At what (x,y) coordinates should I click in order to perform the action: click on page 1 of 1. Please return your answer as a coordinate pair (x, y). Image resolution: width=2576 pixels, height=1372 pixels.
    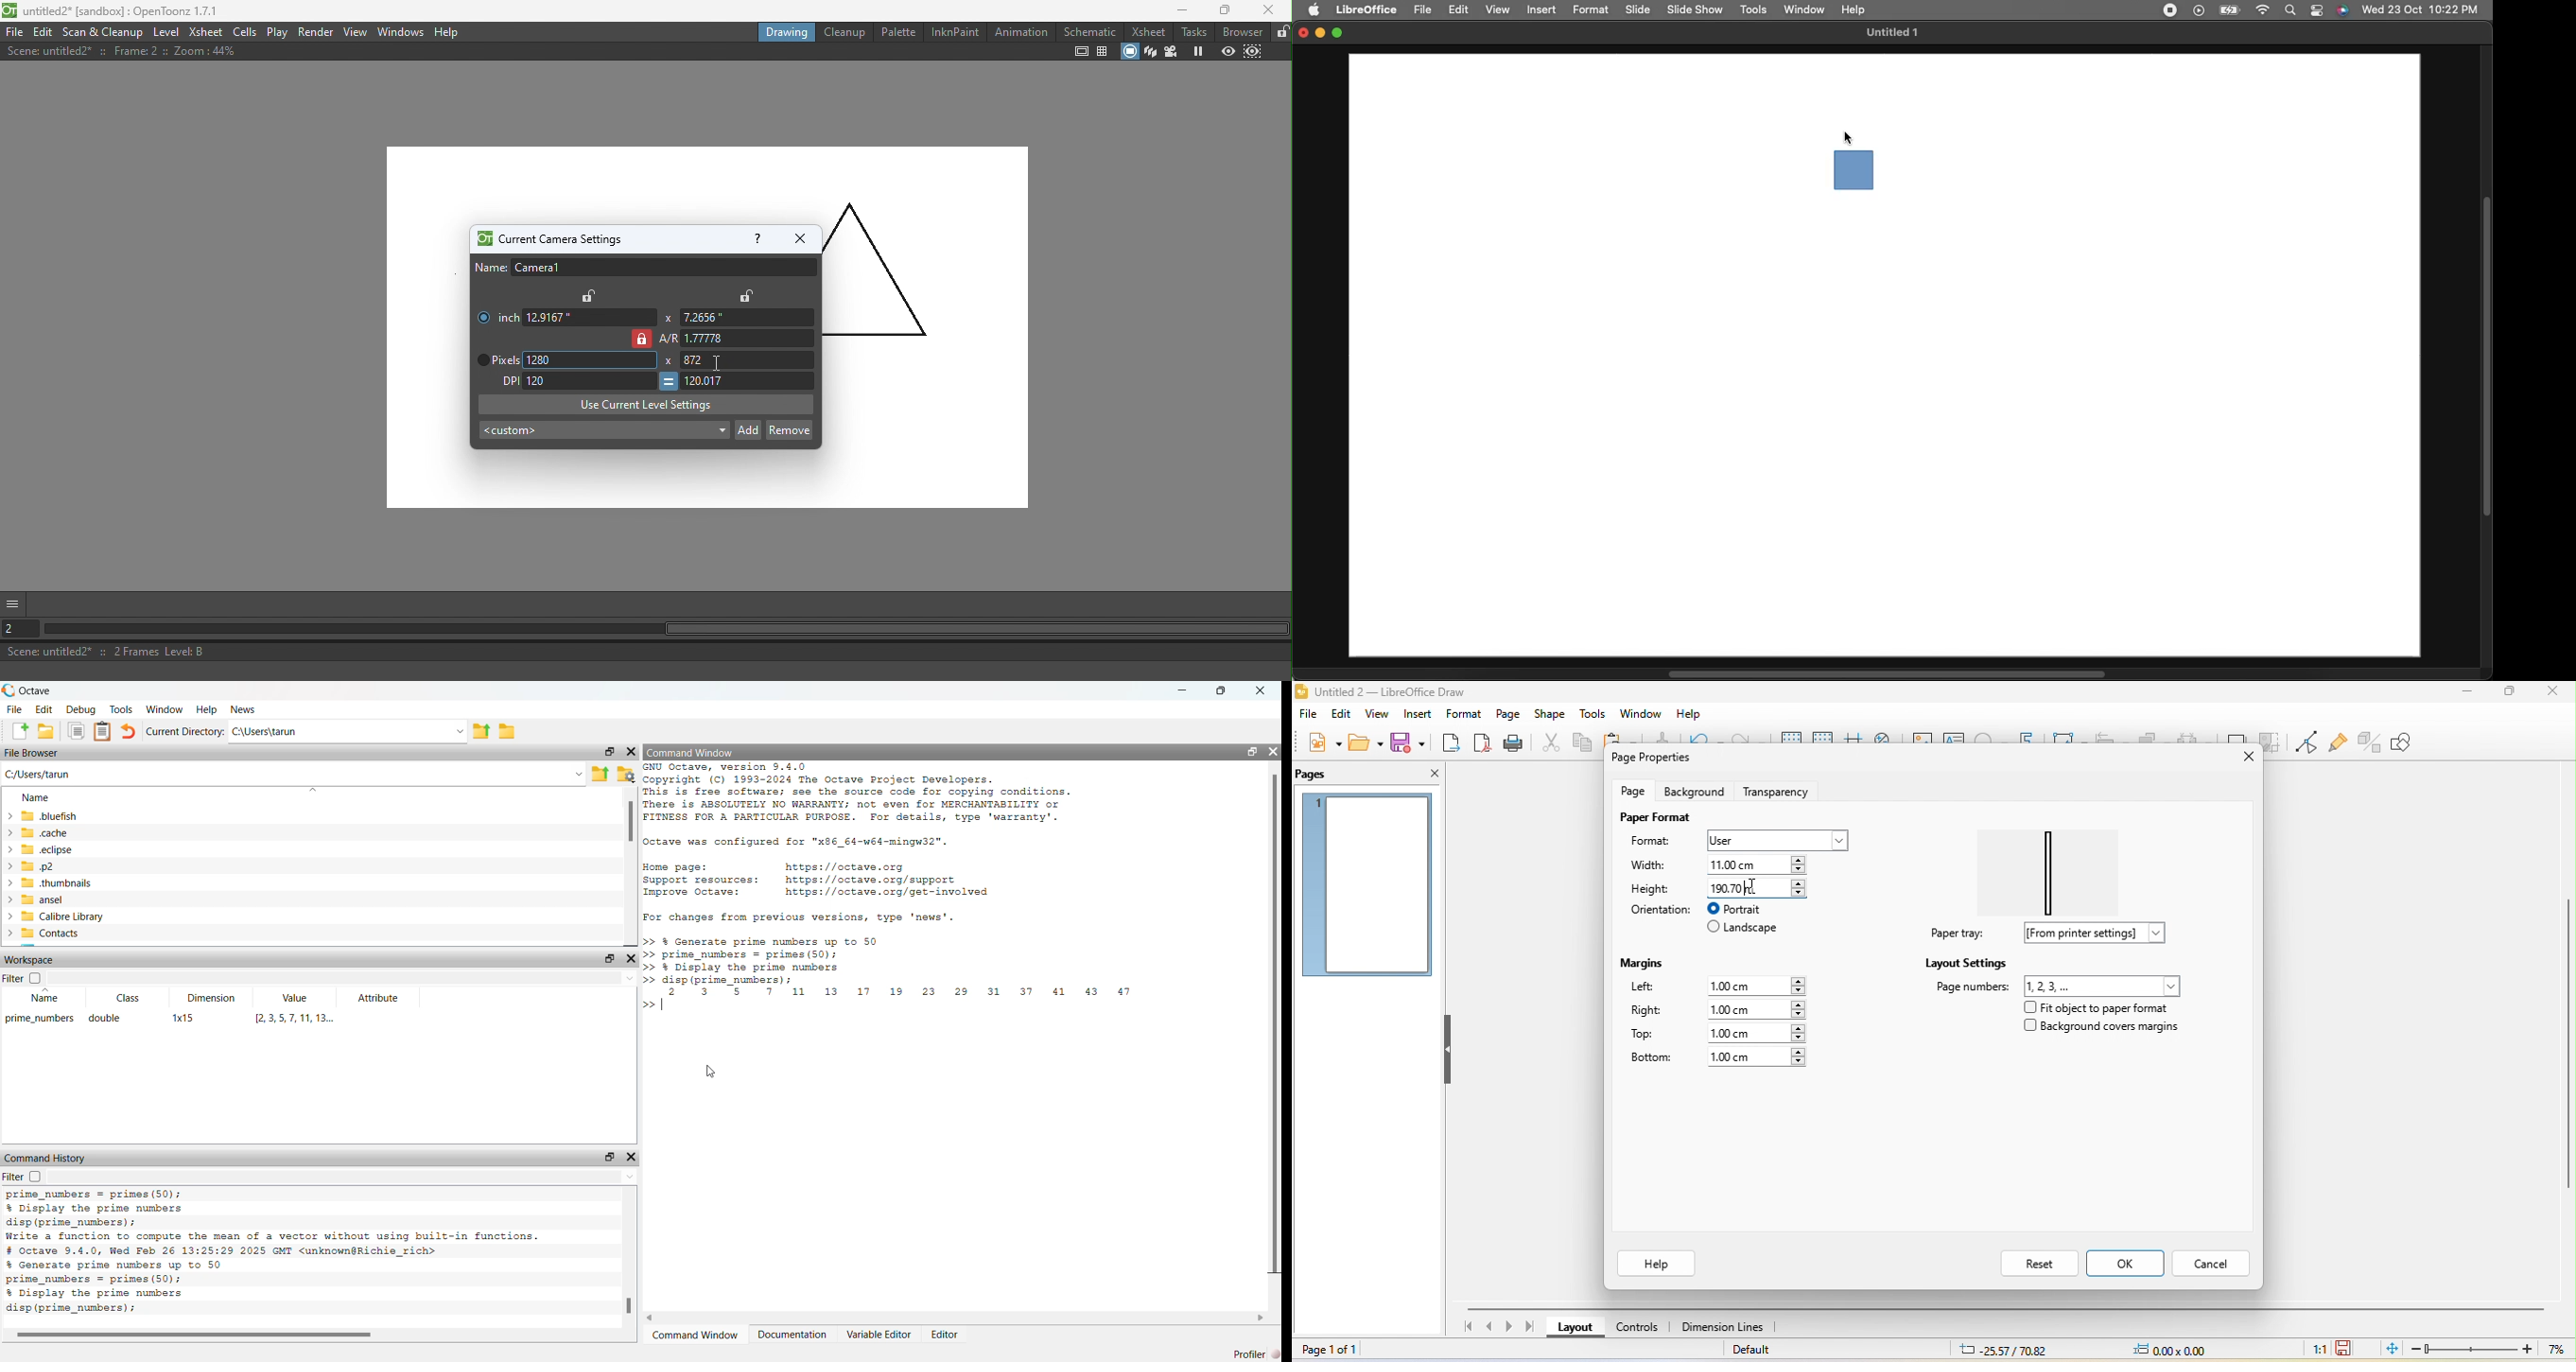
    Looking at the image, I should click on (1339, 1350).